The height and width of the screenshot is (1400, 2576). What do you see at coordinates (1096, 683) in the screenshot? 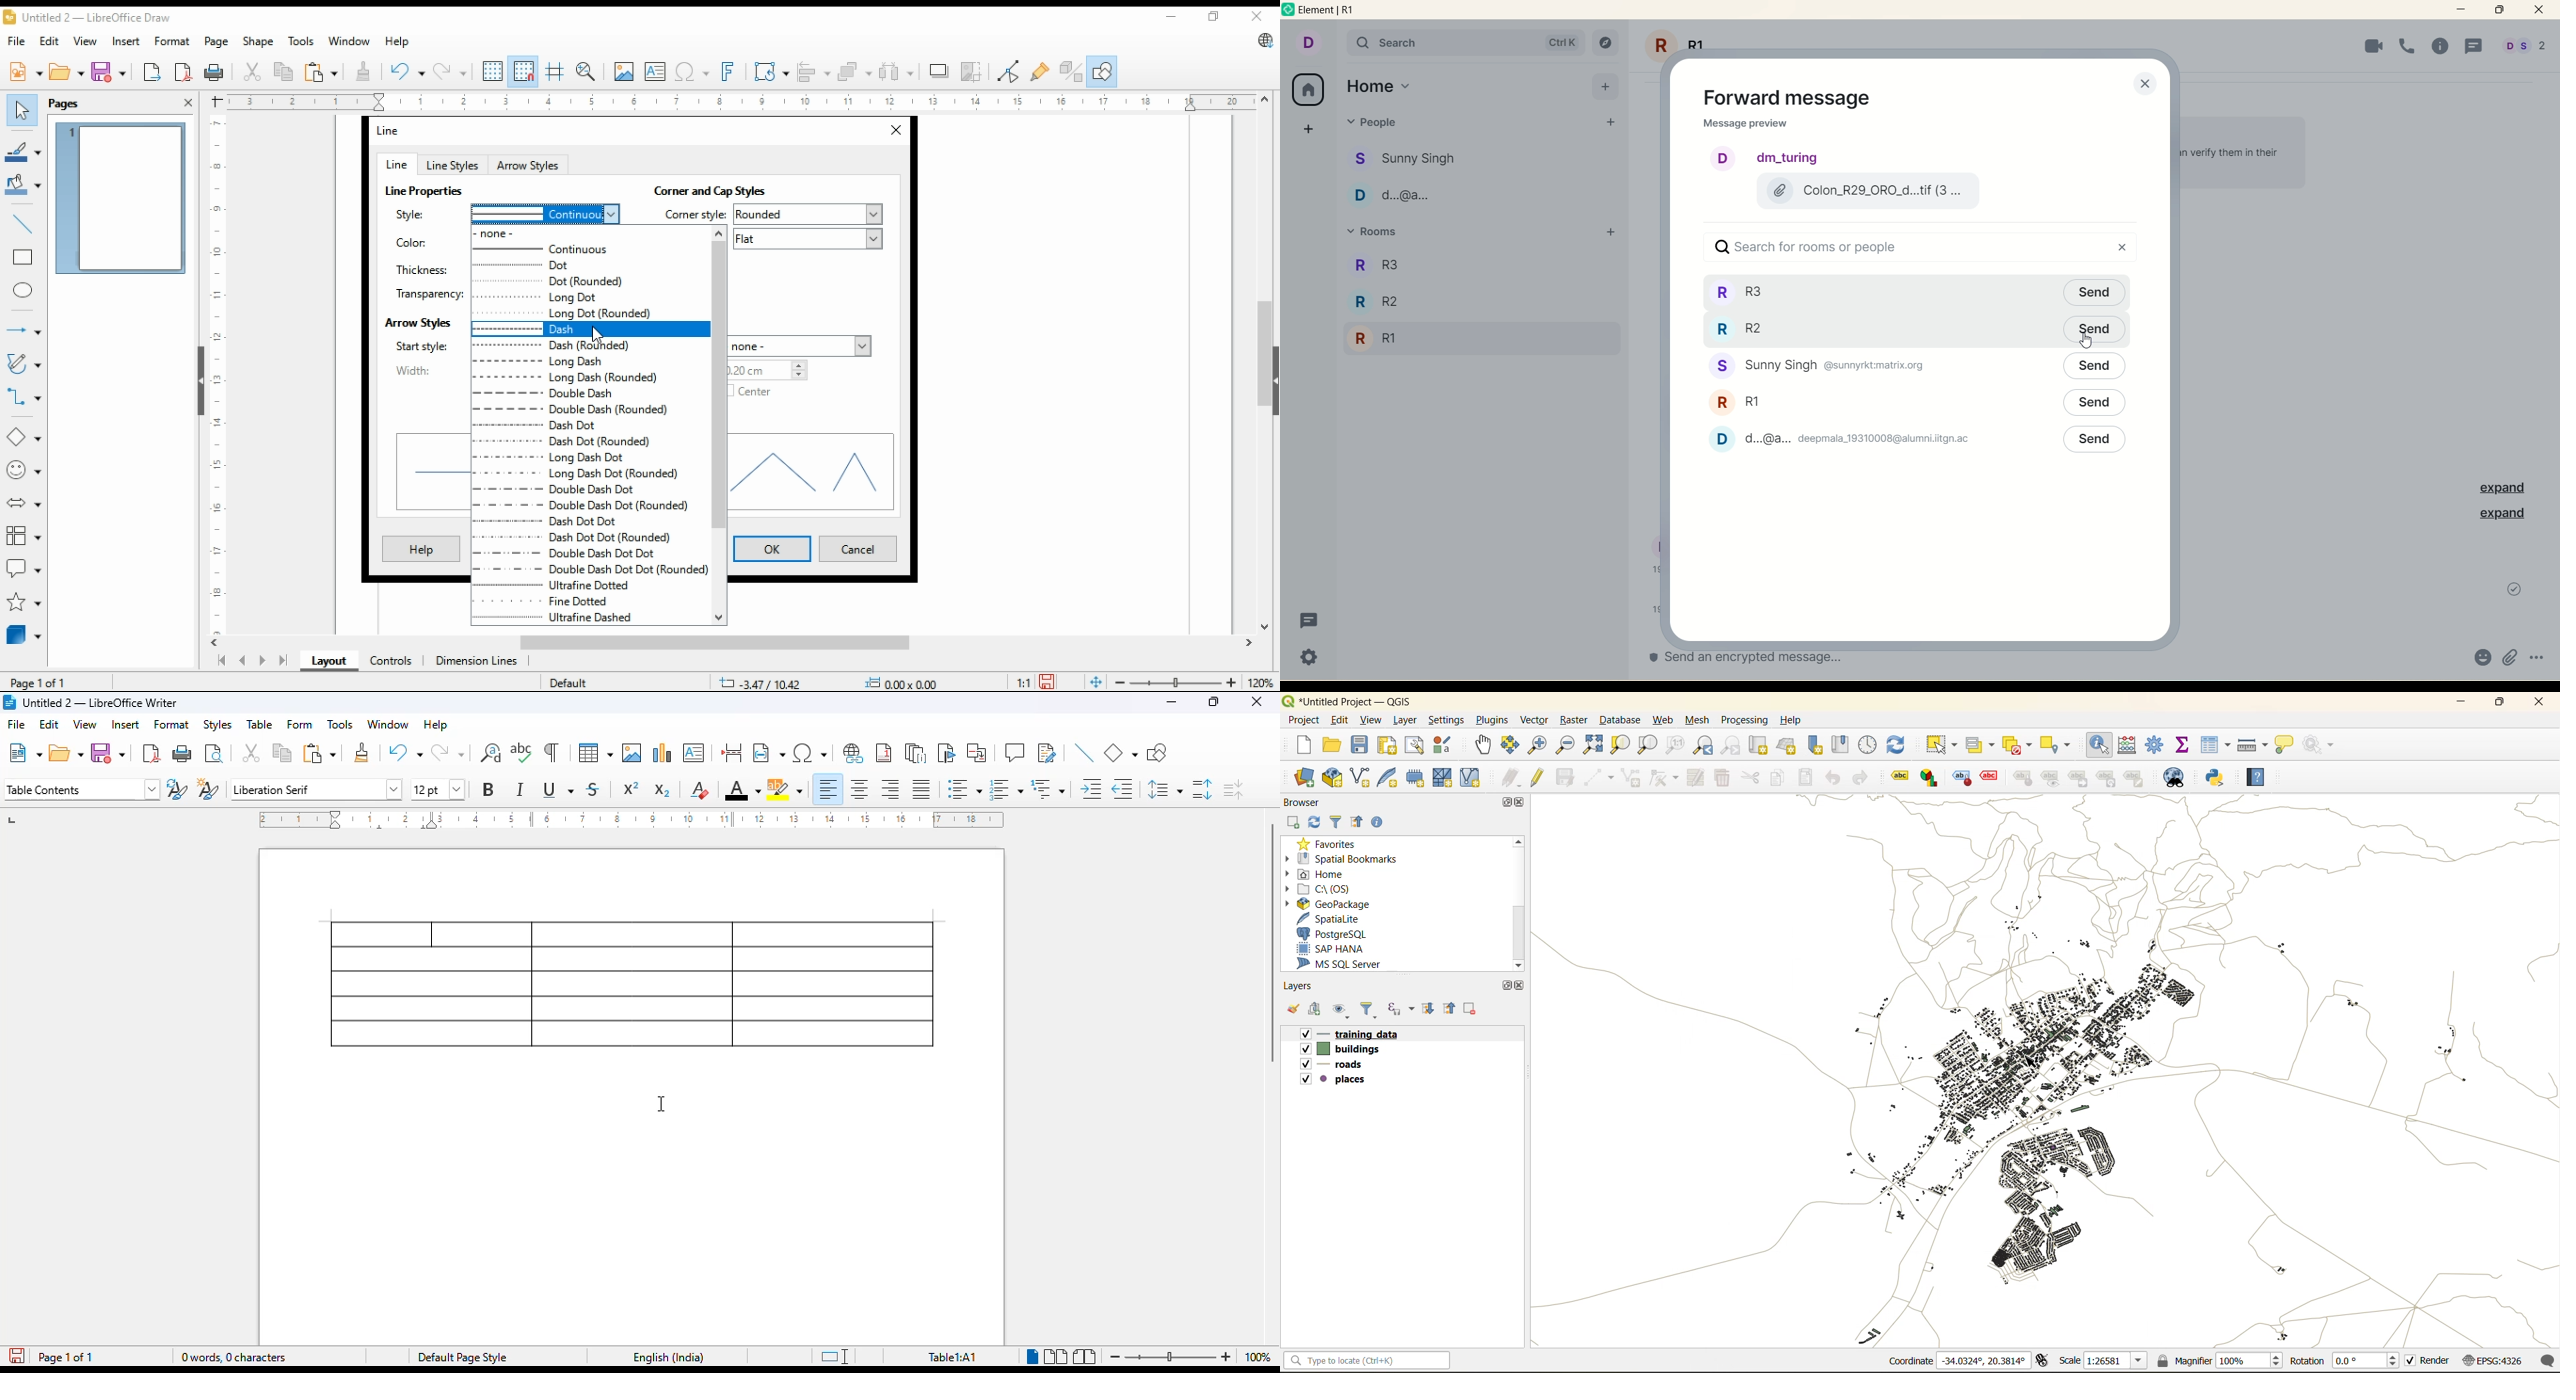
I see `fit page to window` at bounding box center [1096, 683].